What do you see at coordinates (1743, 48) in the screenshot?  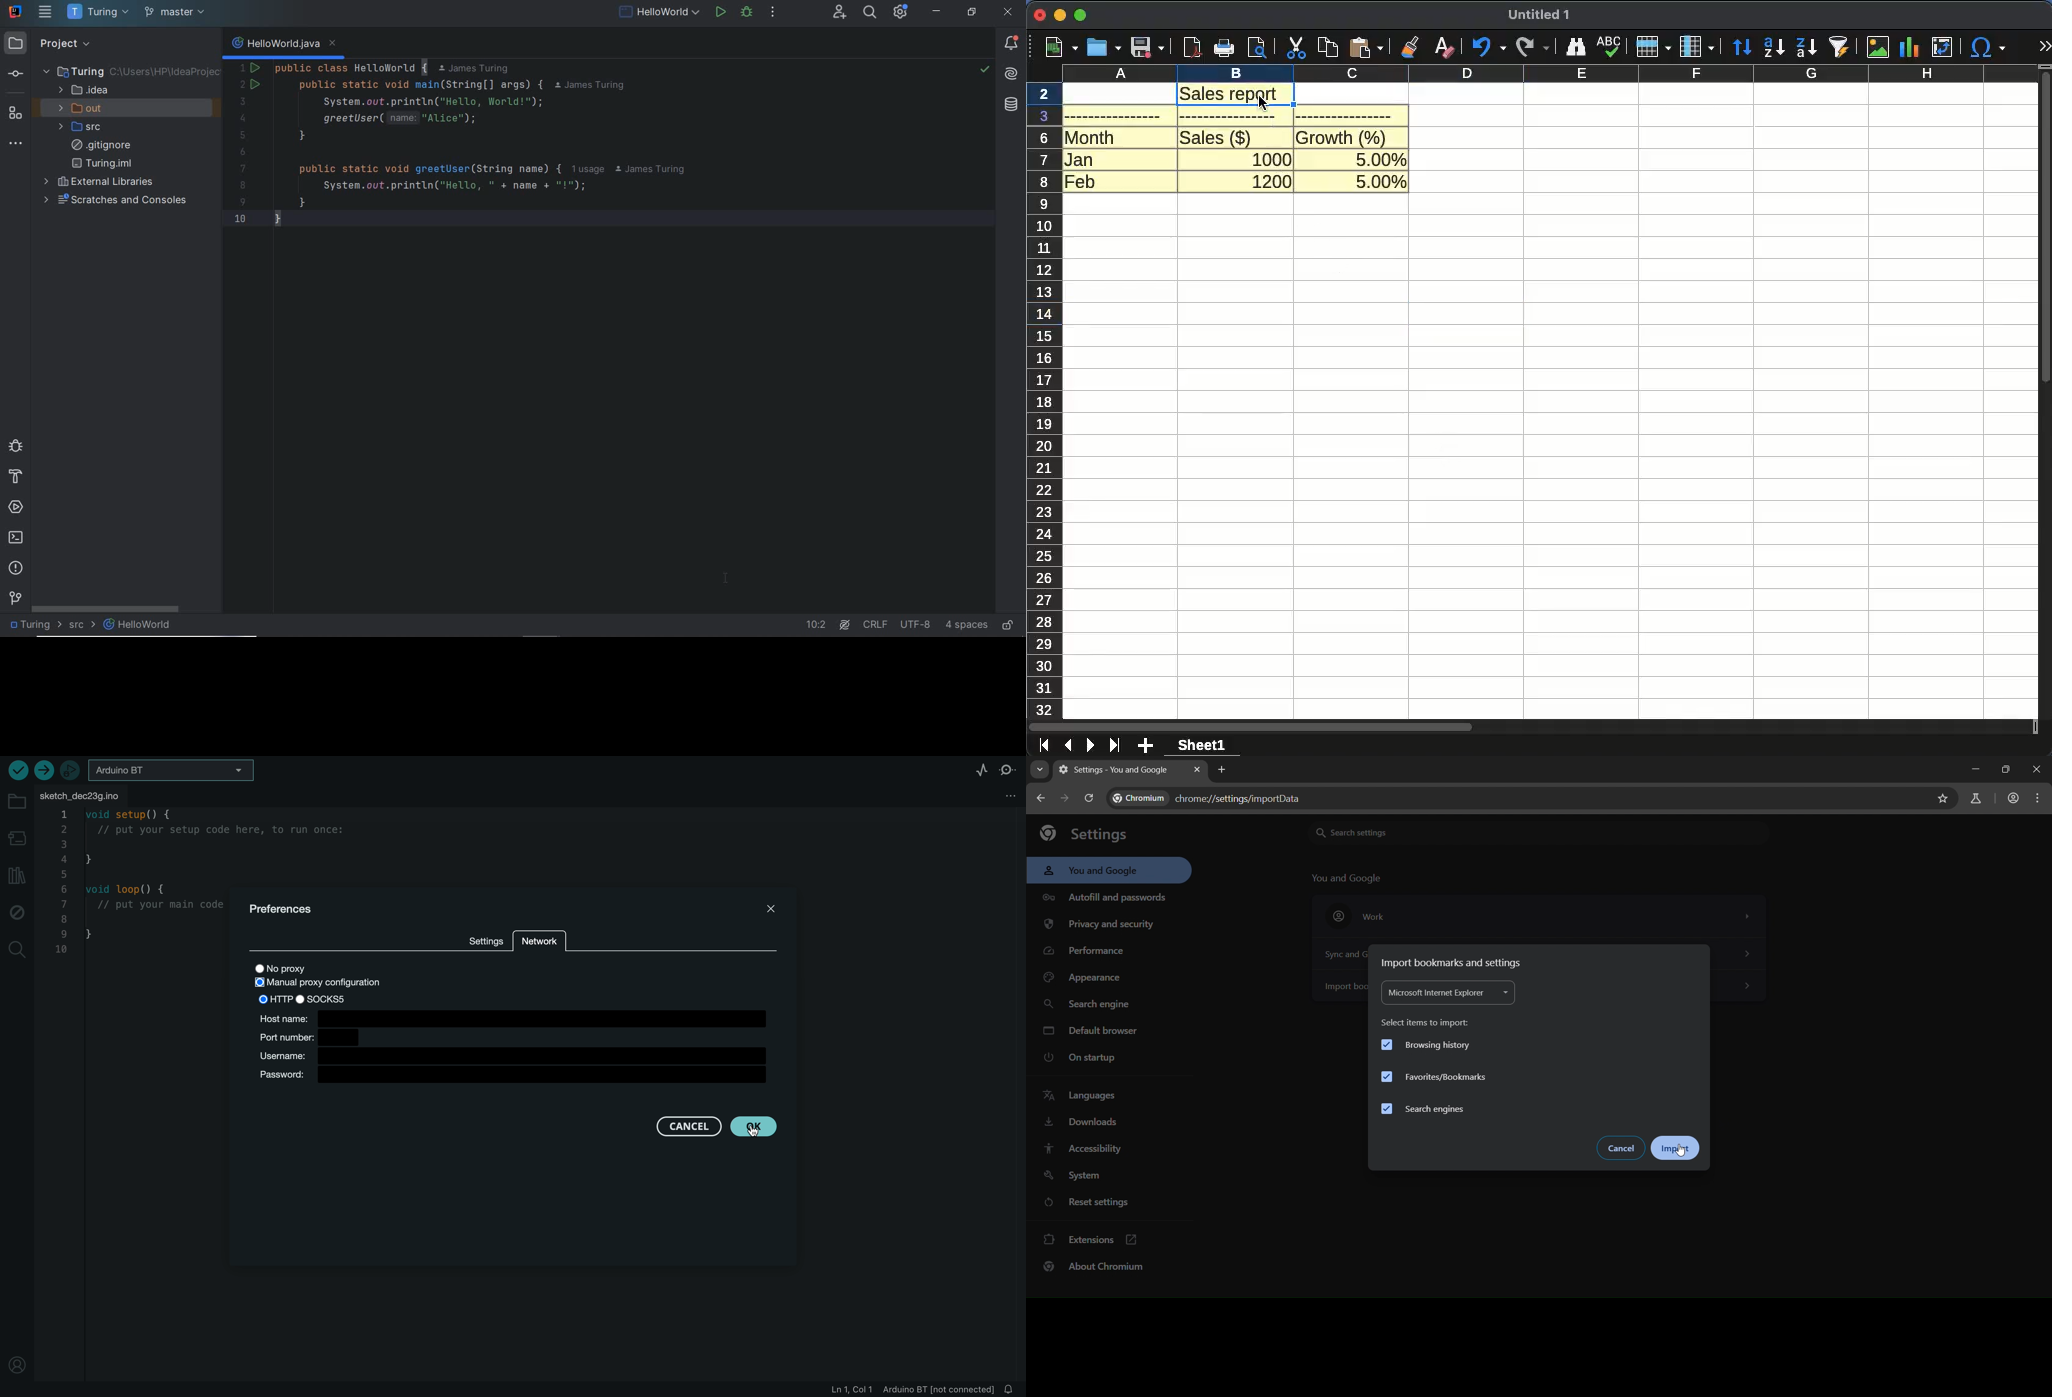 I see `sort` at bounding box center [1743, 48].